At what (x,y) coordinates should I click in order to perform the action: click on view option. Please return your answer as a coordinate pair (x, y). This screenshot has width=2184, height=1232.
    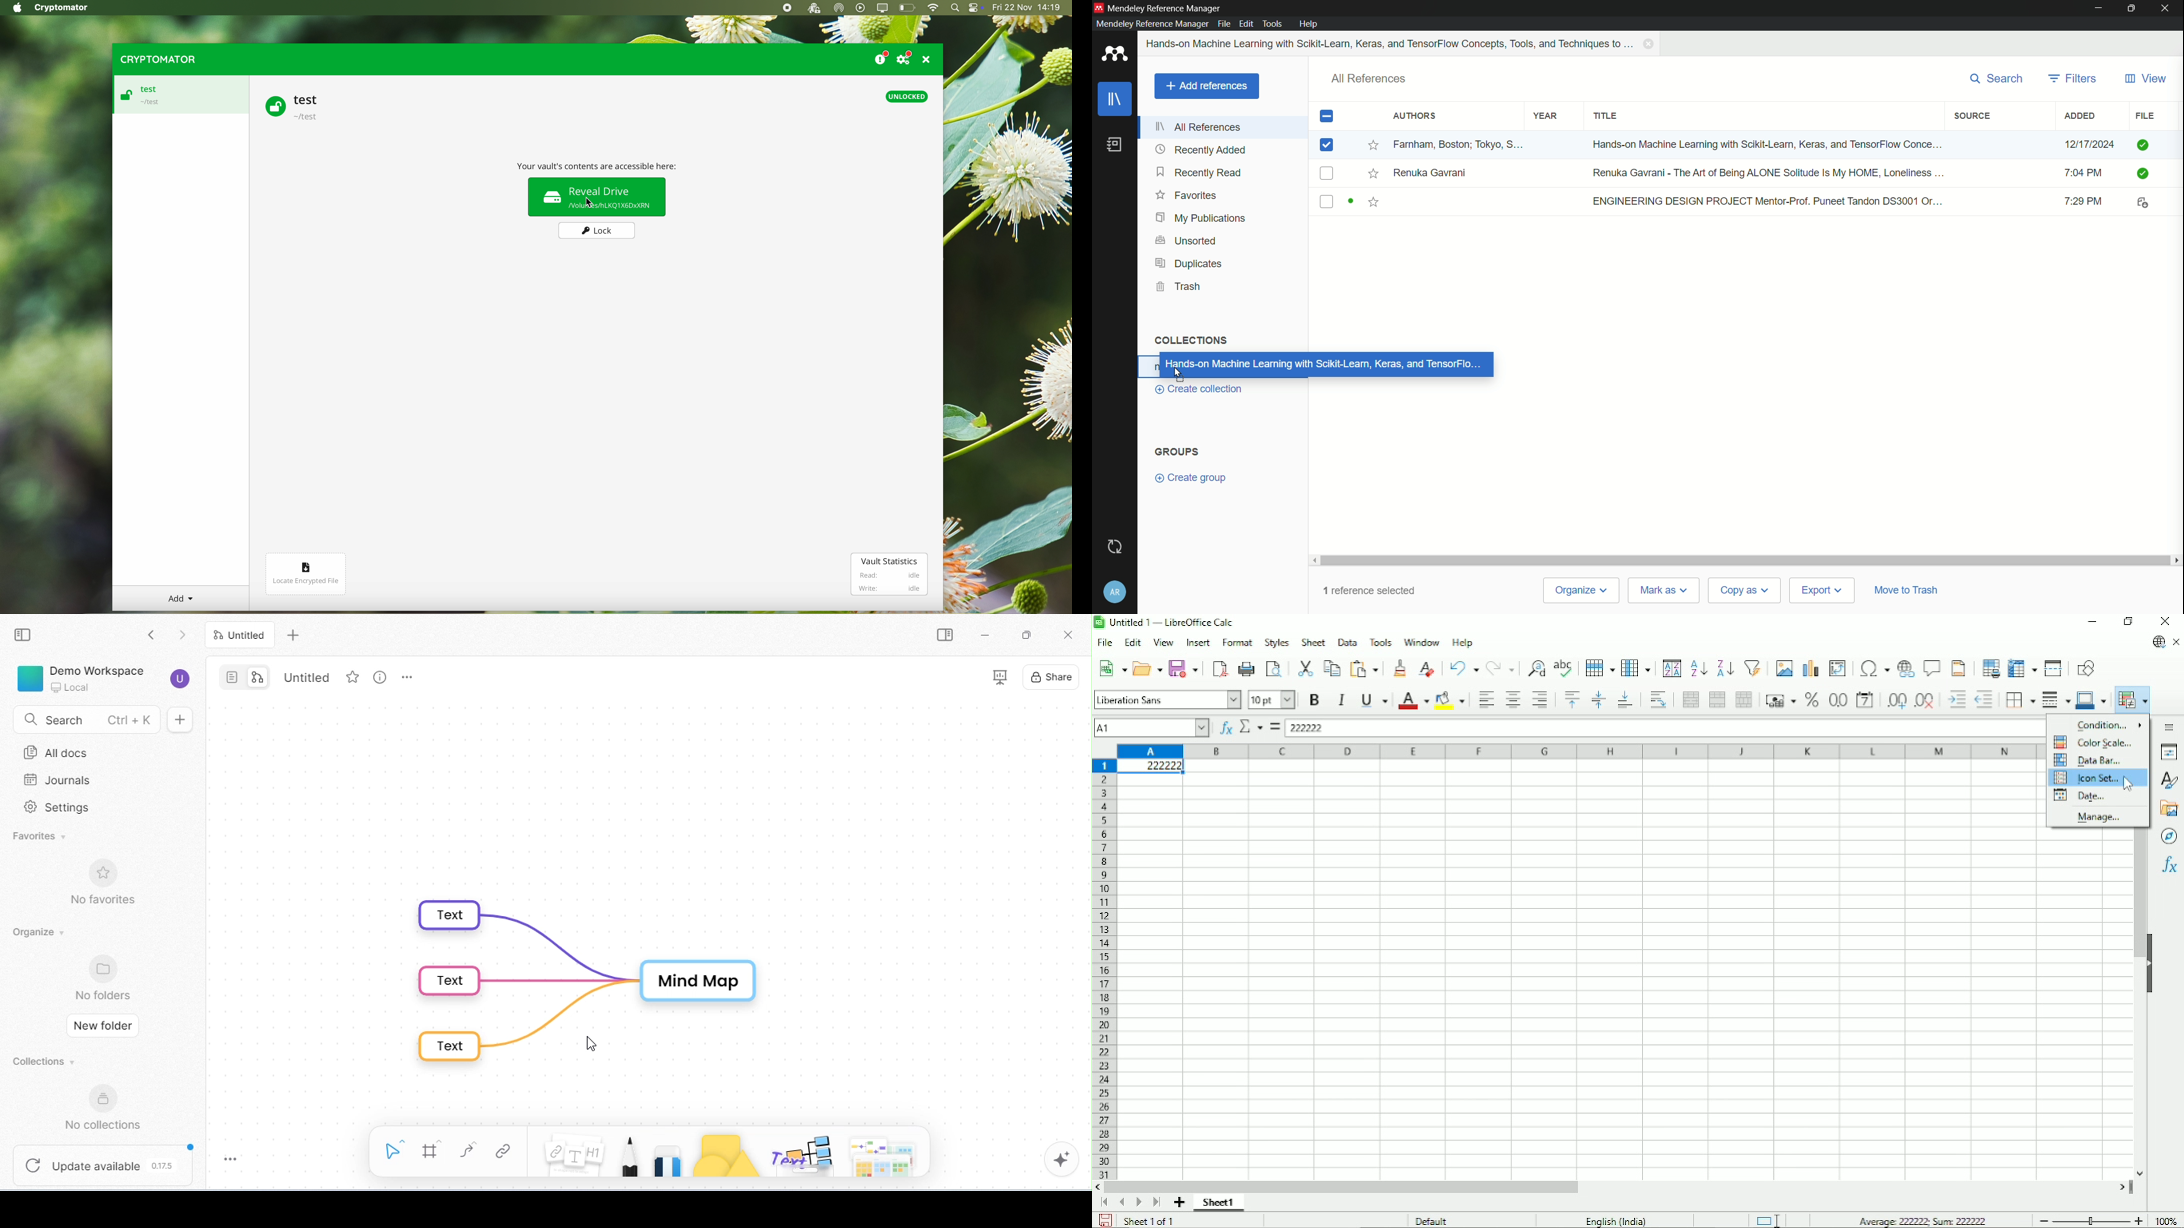
    Looking at the image, I should click on (381, 680).